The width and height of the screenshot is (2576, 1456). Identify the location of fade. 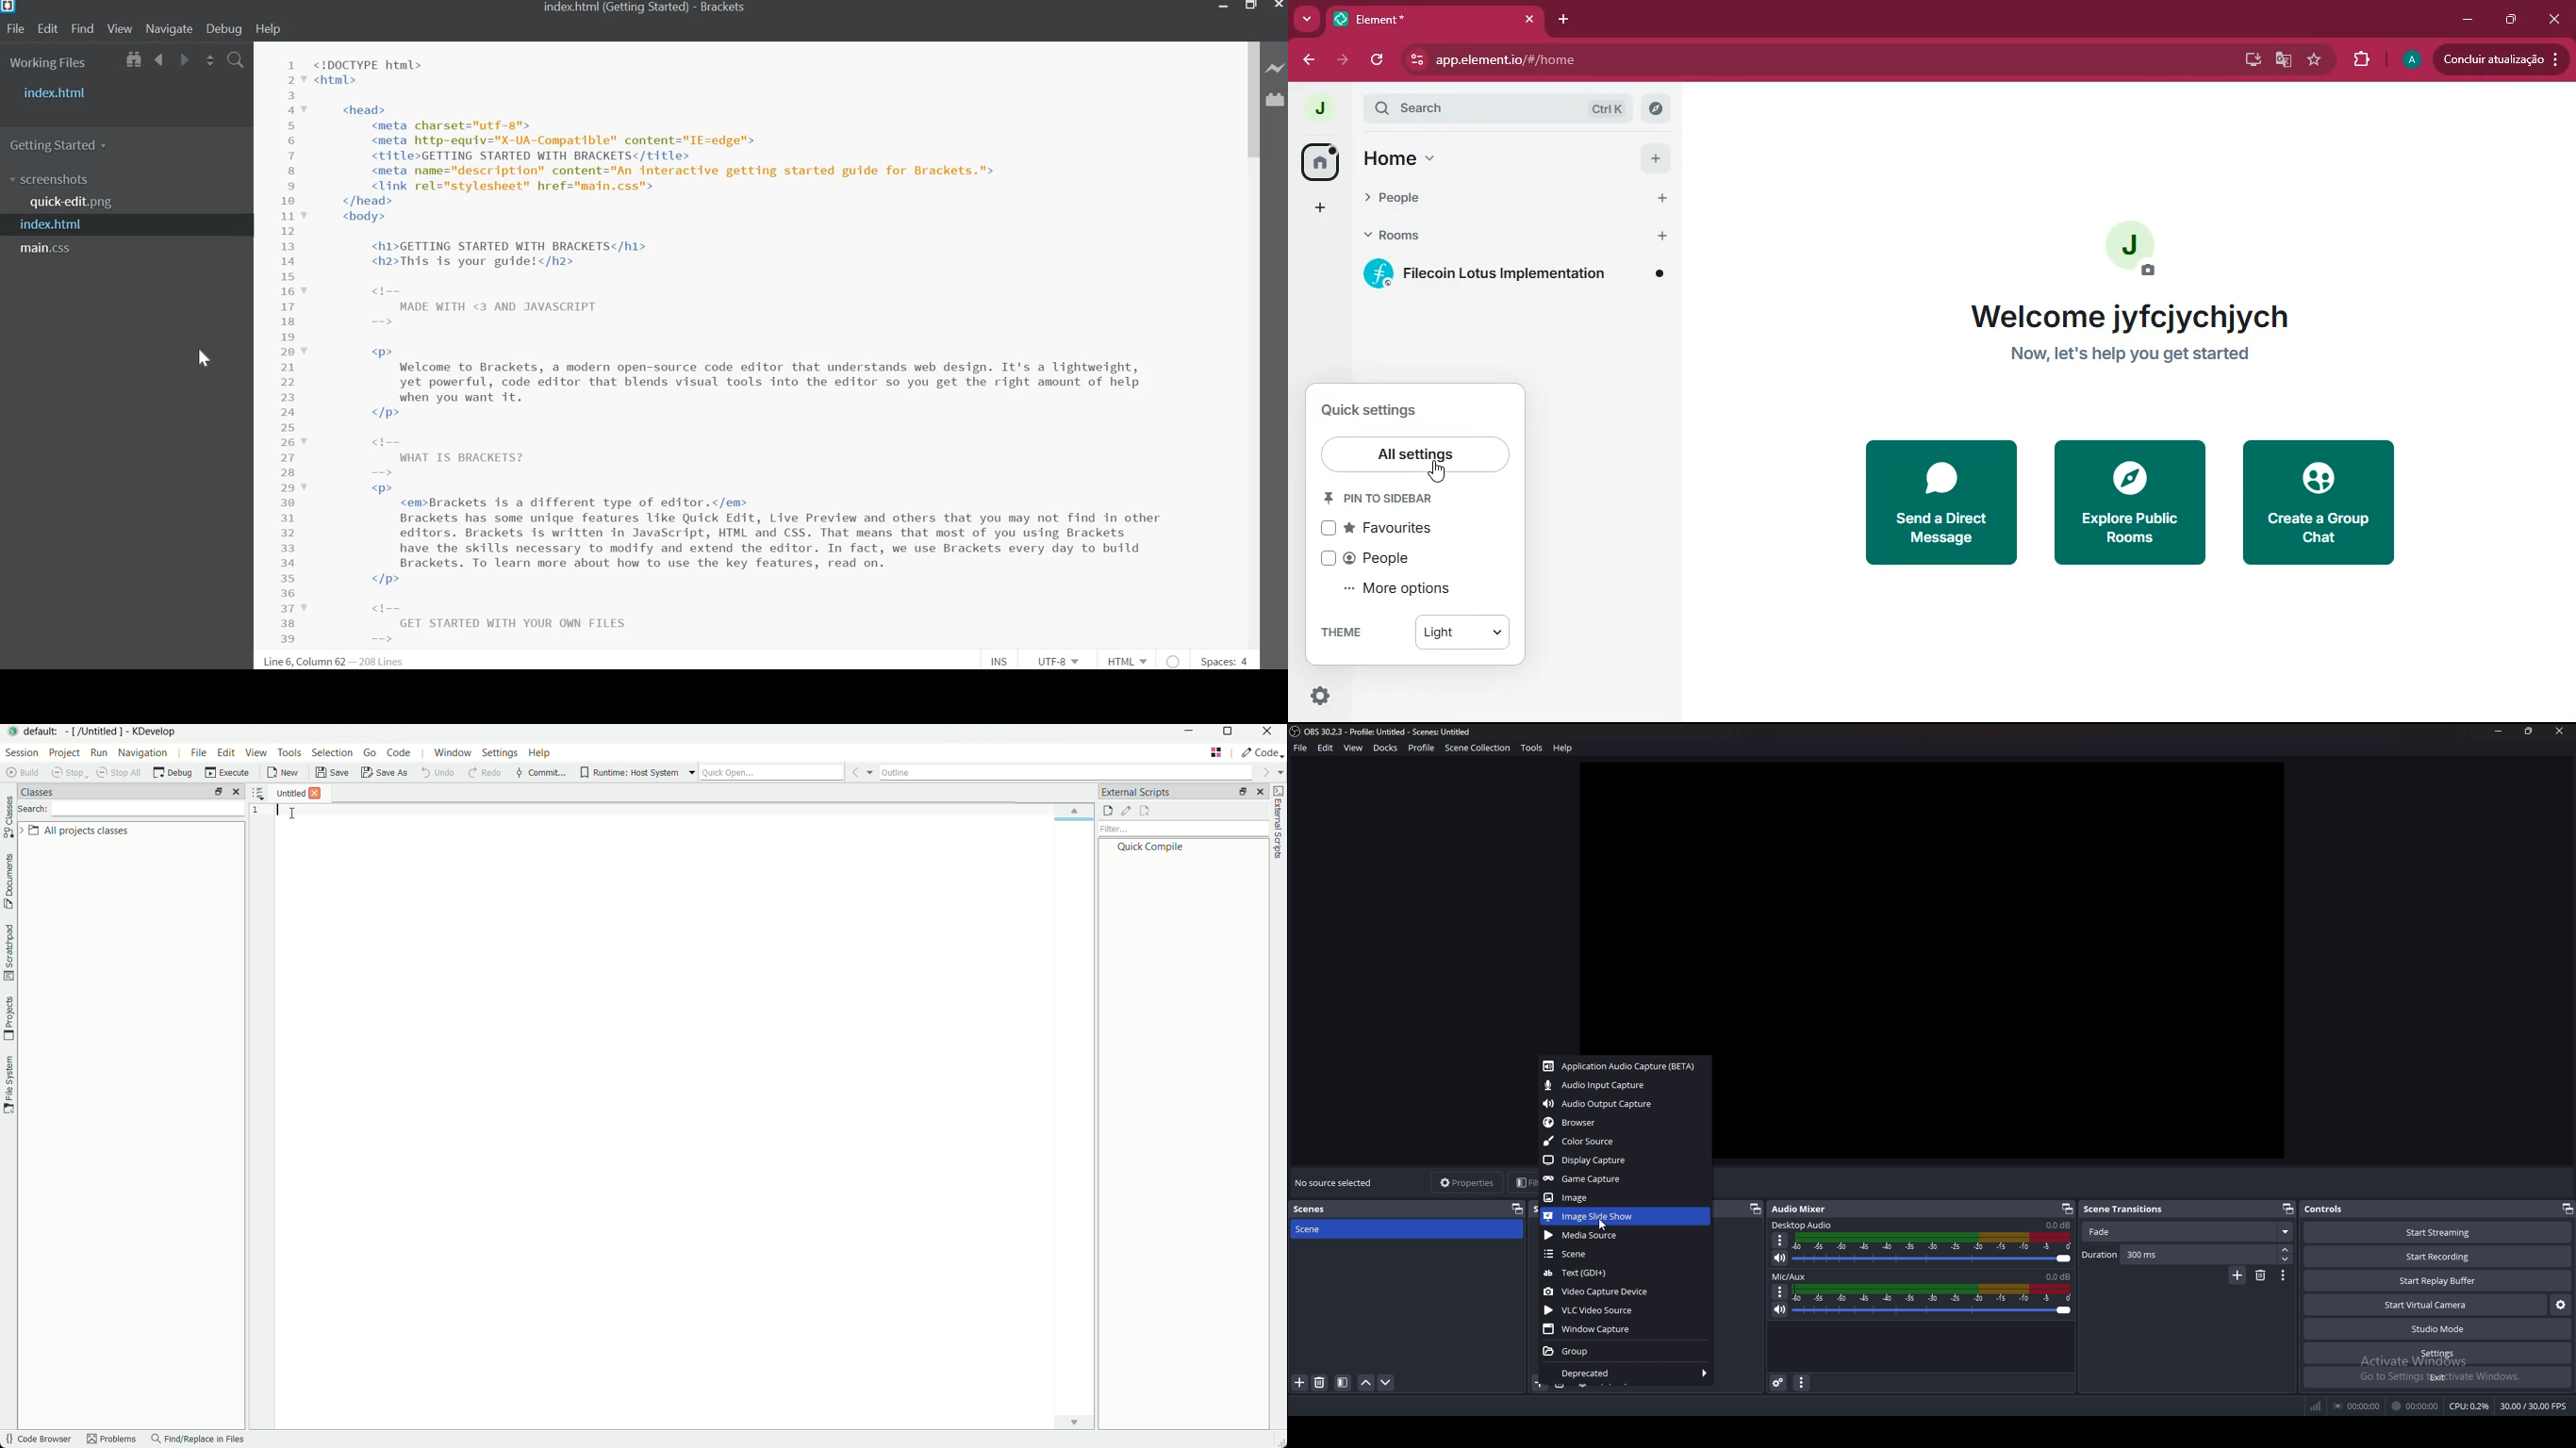
(2189, 1233).